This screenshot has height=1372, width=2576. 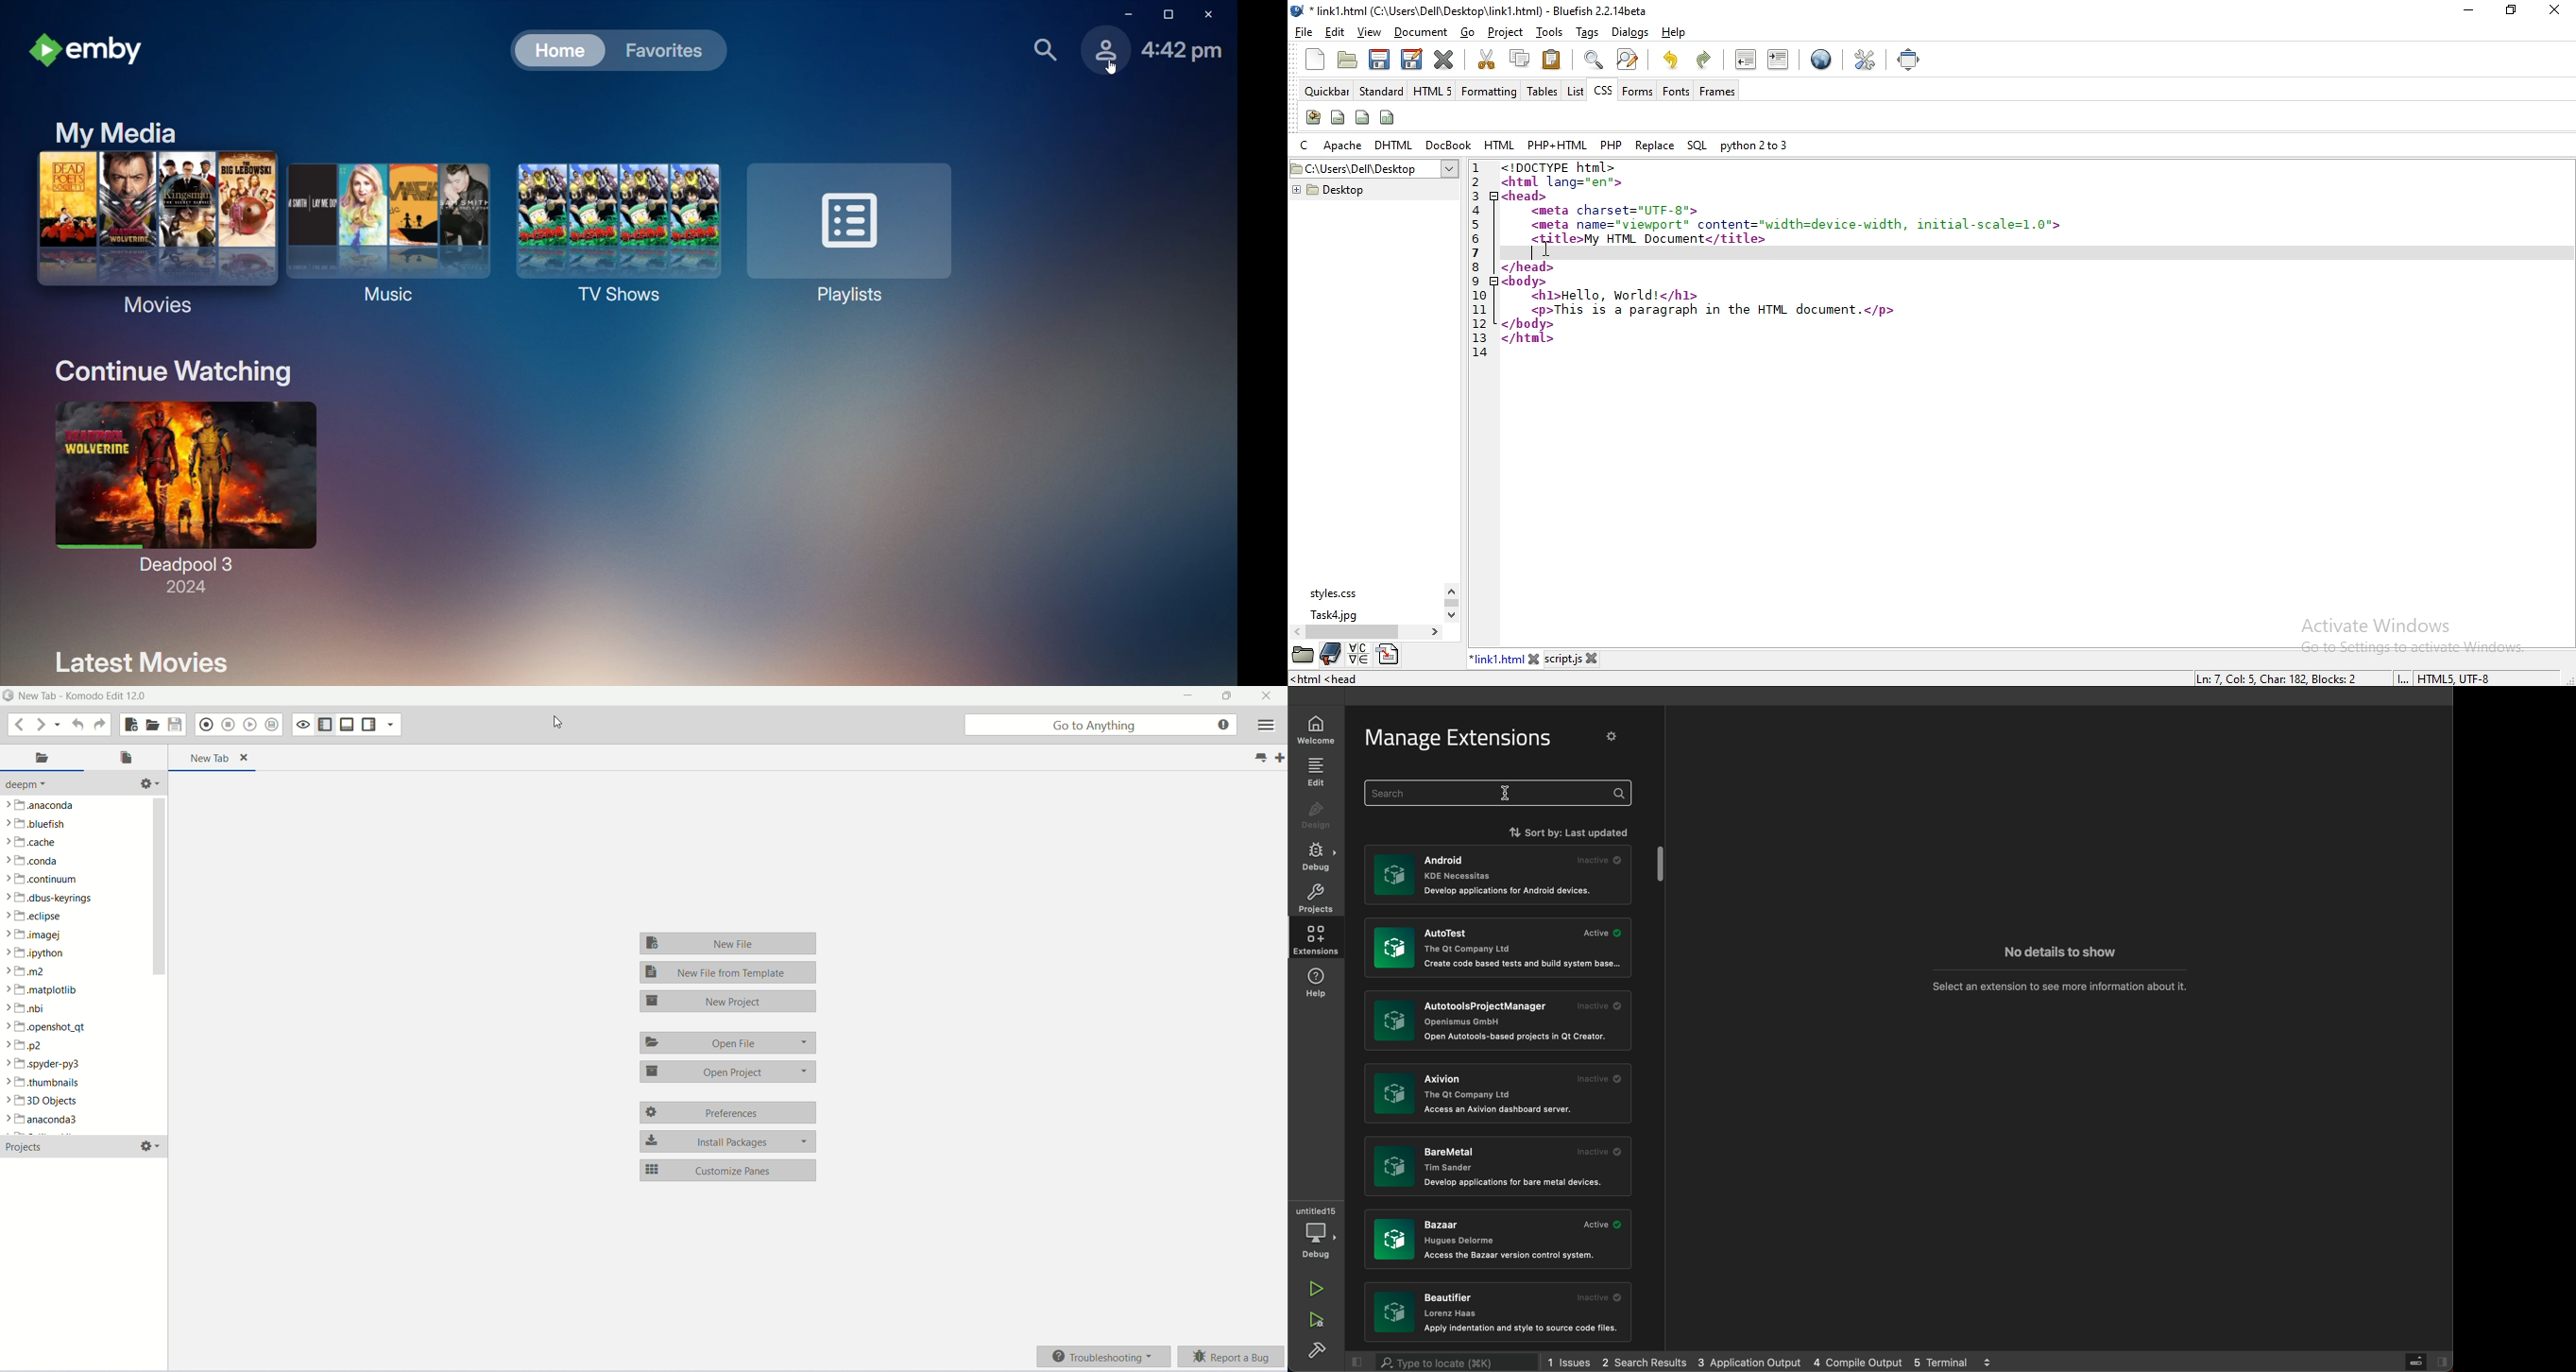 What do you see at coordinates (1601, 90) in the screenshot?
I see `css` at bounding box center [1601, 90].